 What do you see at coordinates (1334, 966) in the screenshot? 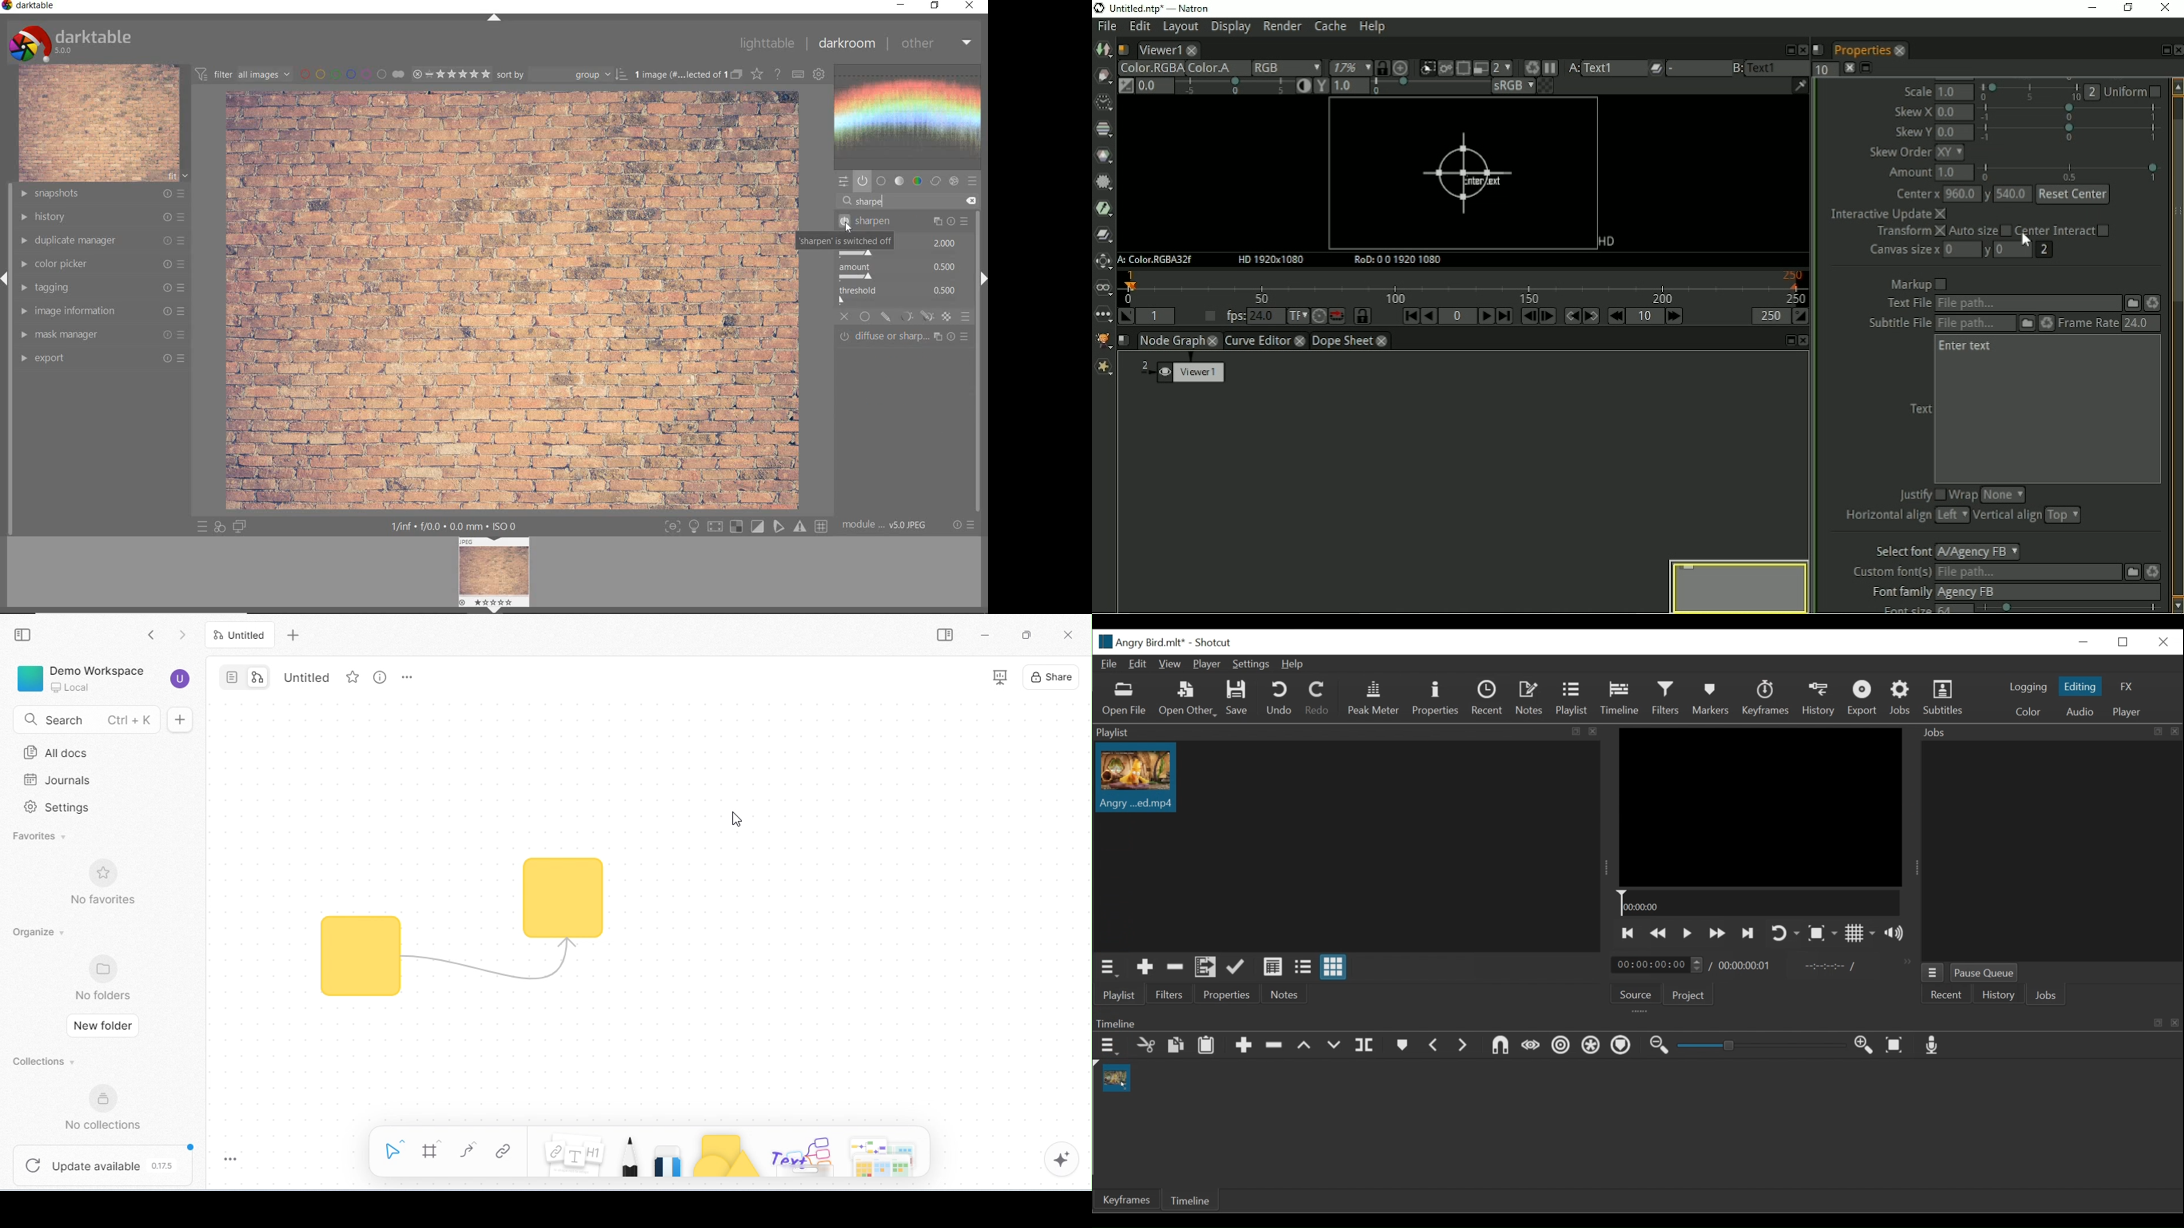
I see `View as icons` at bounding box center [1334, 966].